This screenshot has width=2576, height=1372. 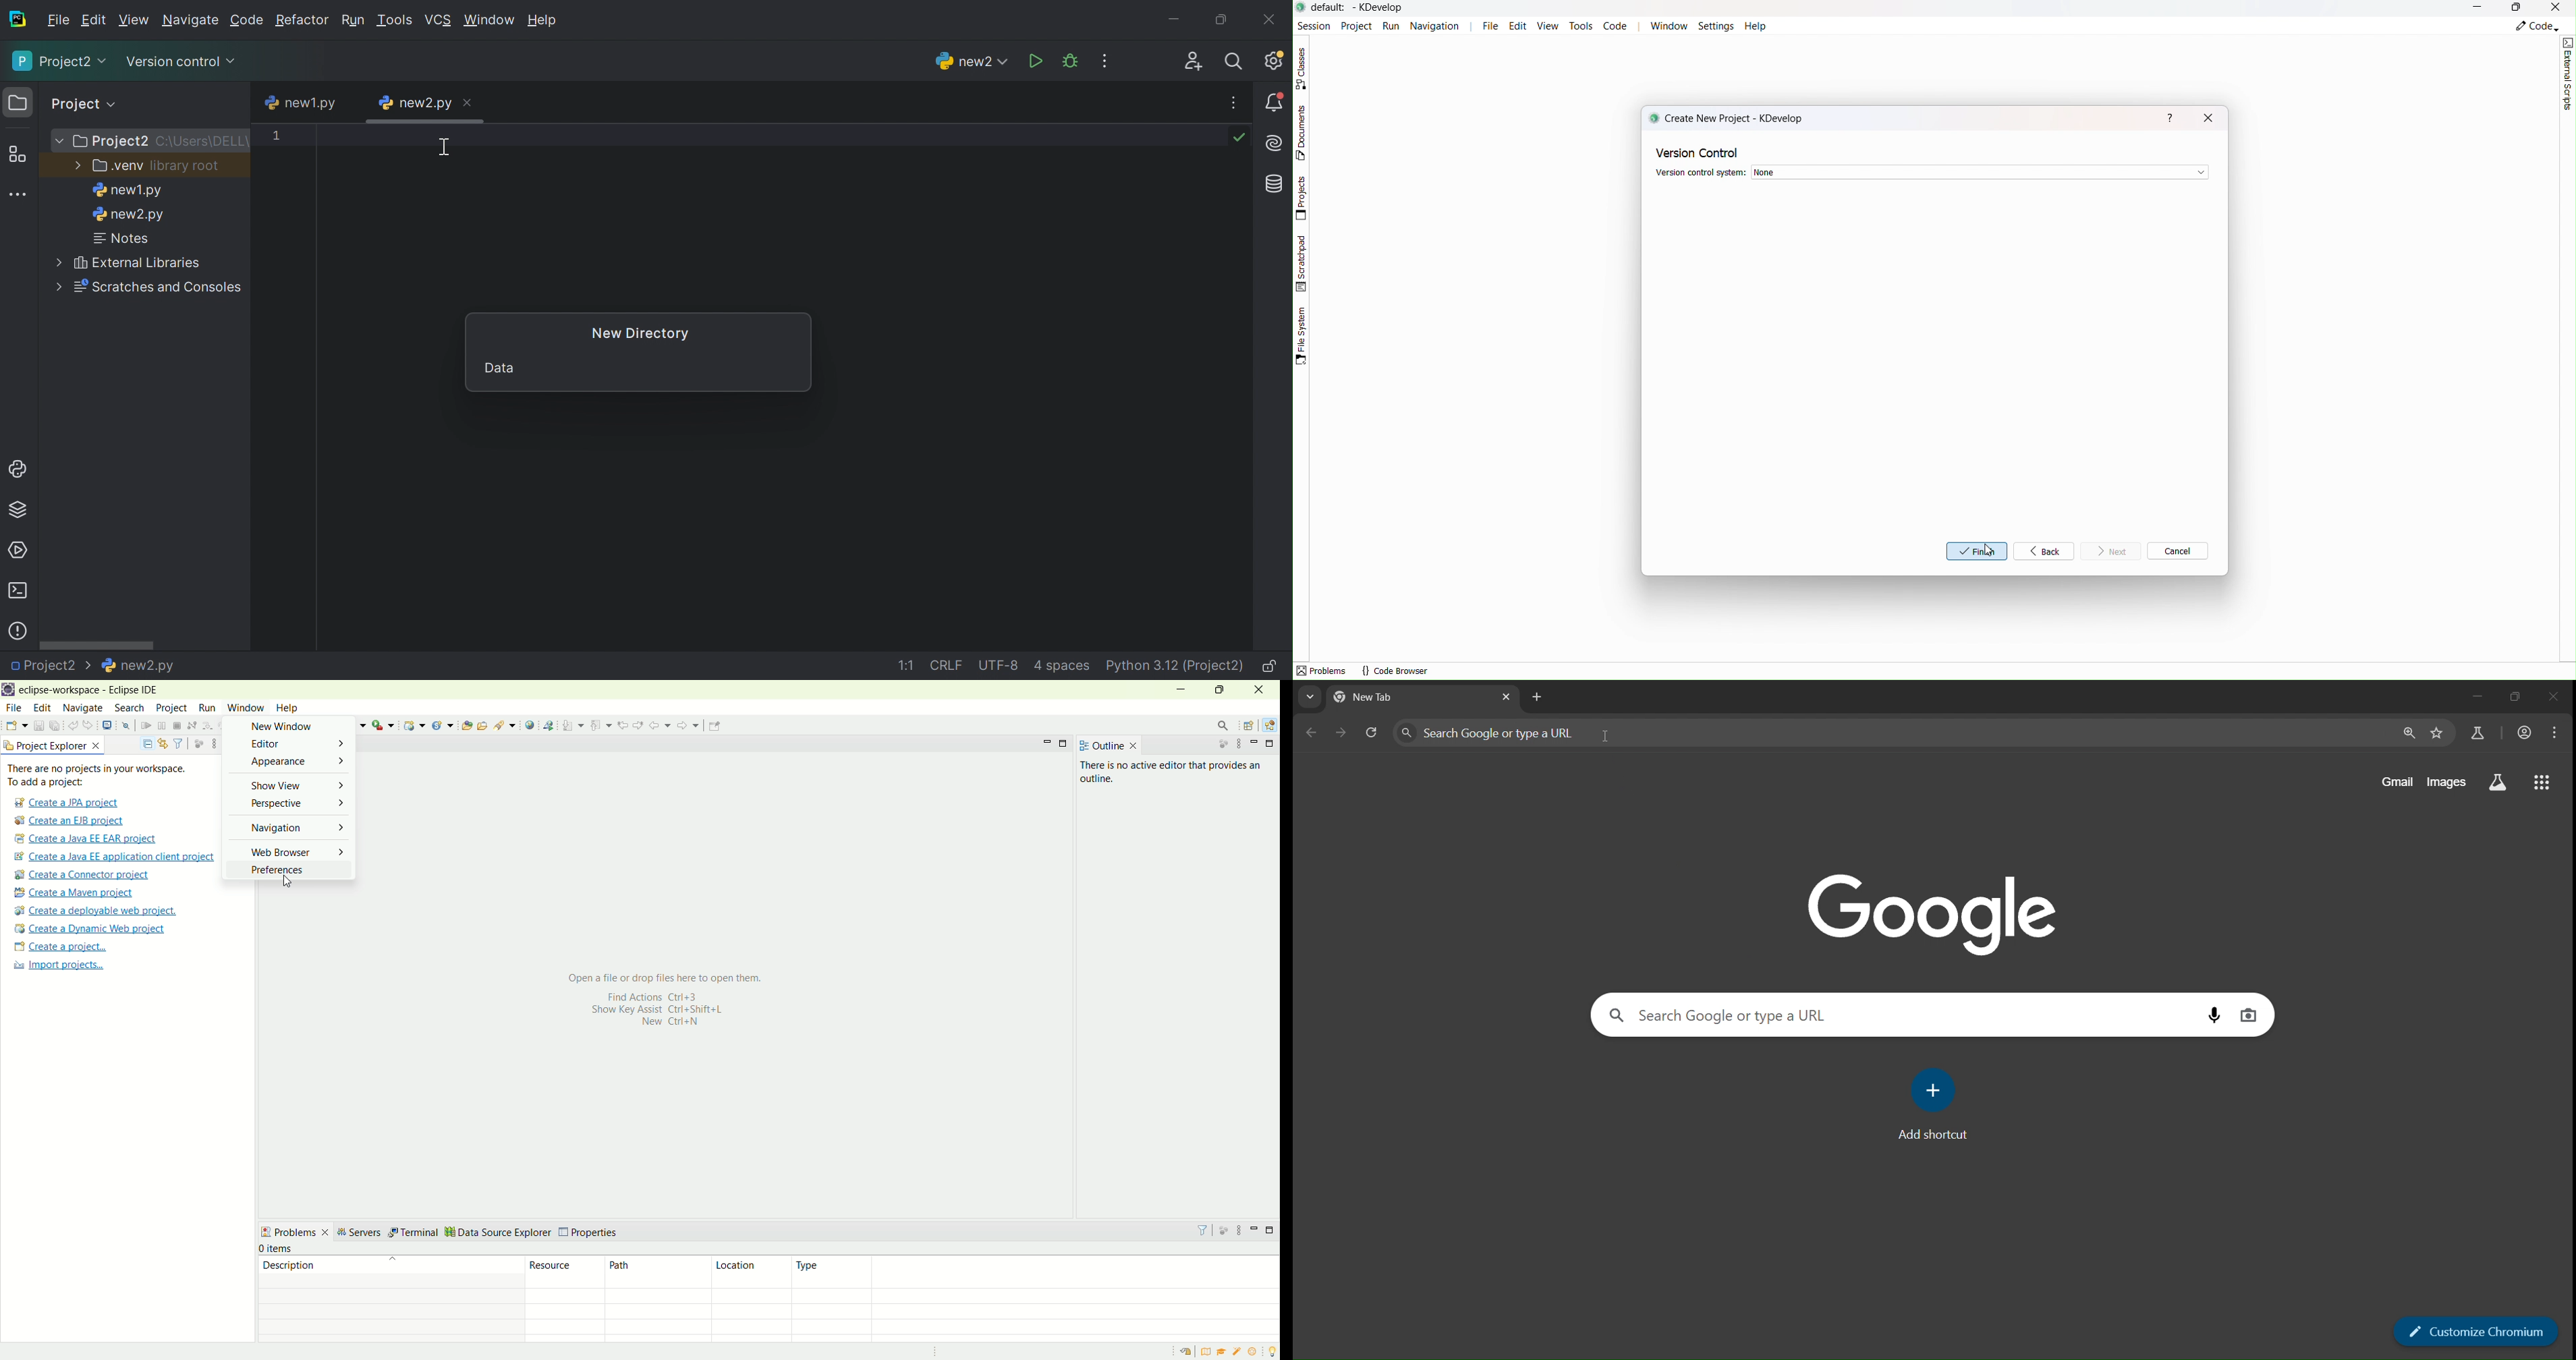 I want to click on Navigation, so click(x=1439, y=25).